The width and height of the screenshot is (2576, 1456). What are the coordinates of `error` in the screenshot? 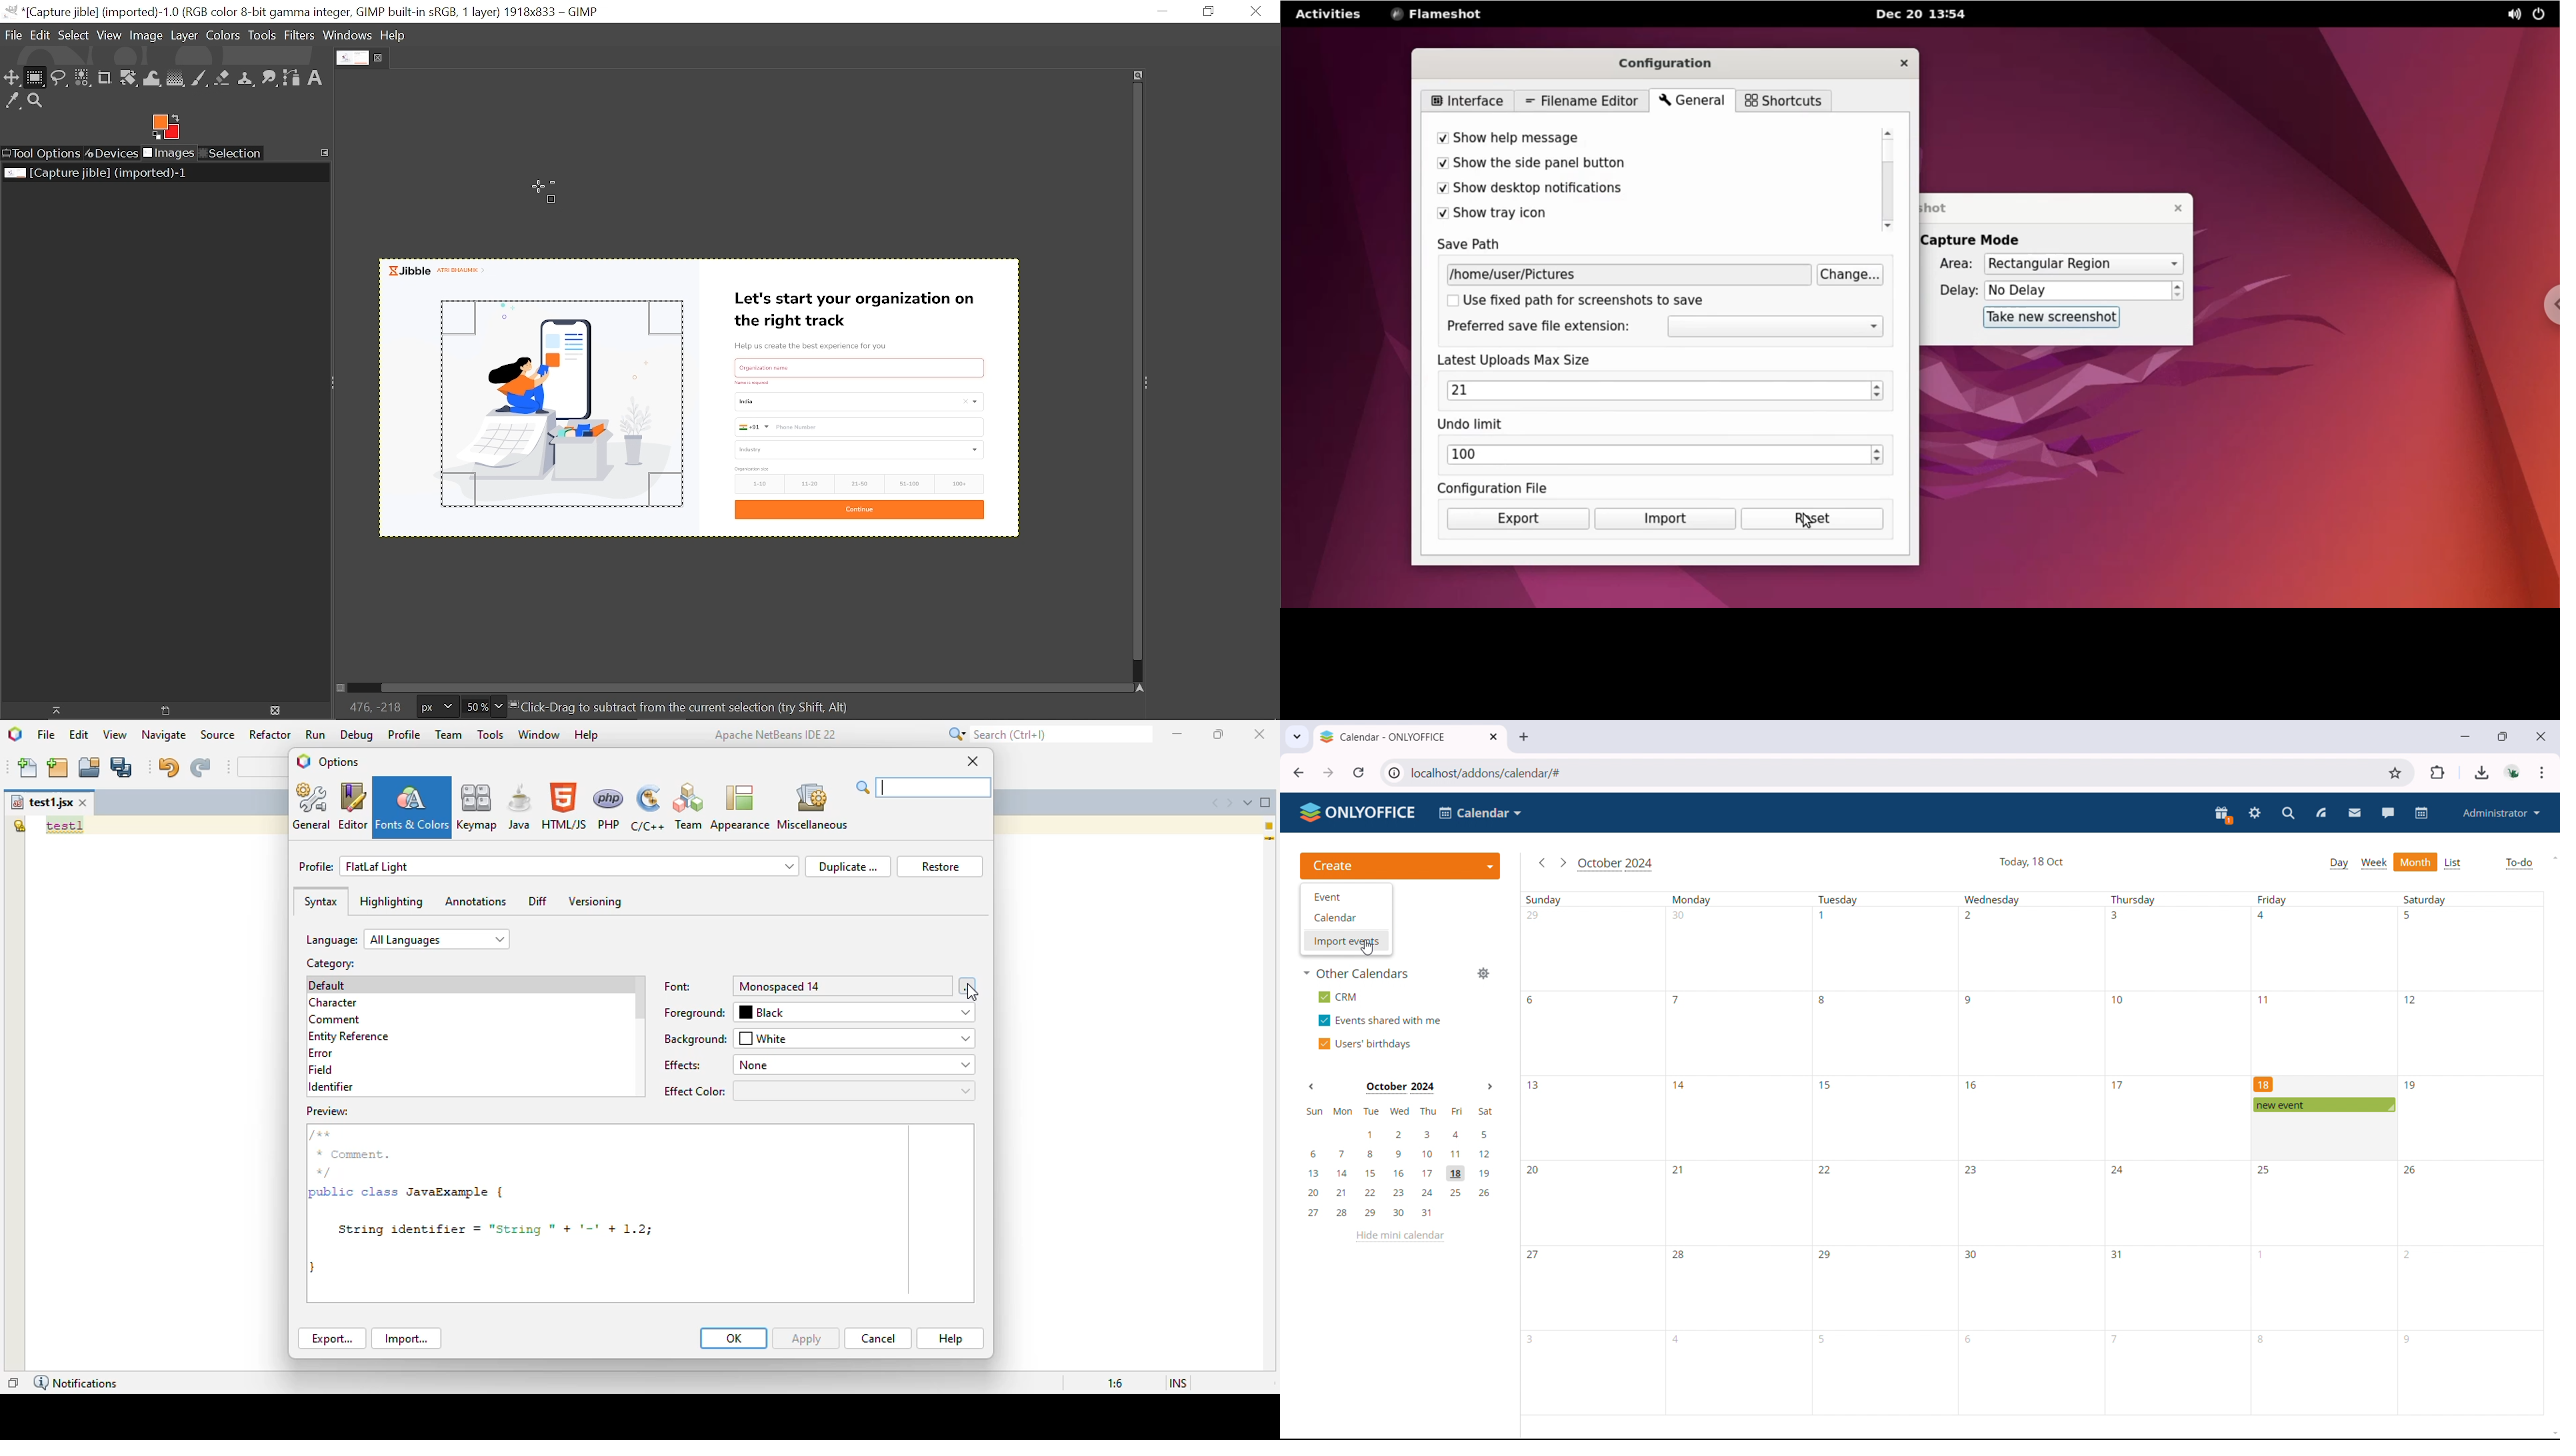 It's located at (320, 1054).